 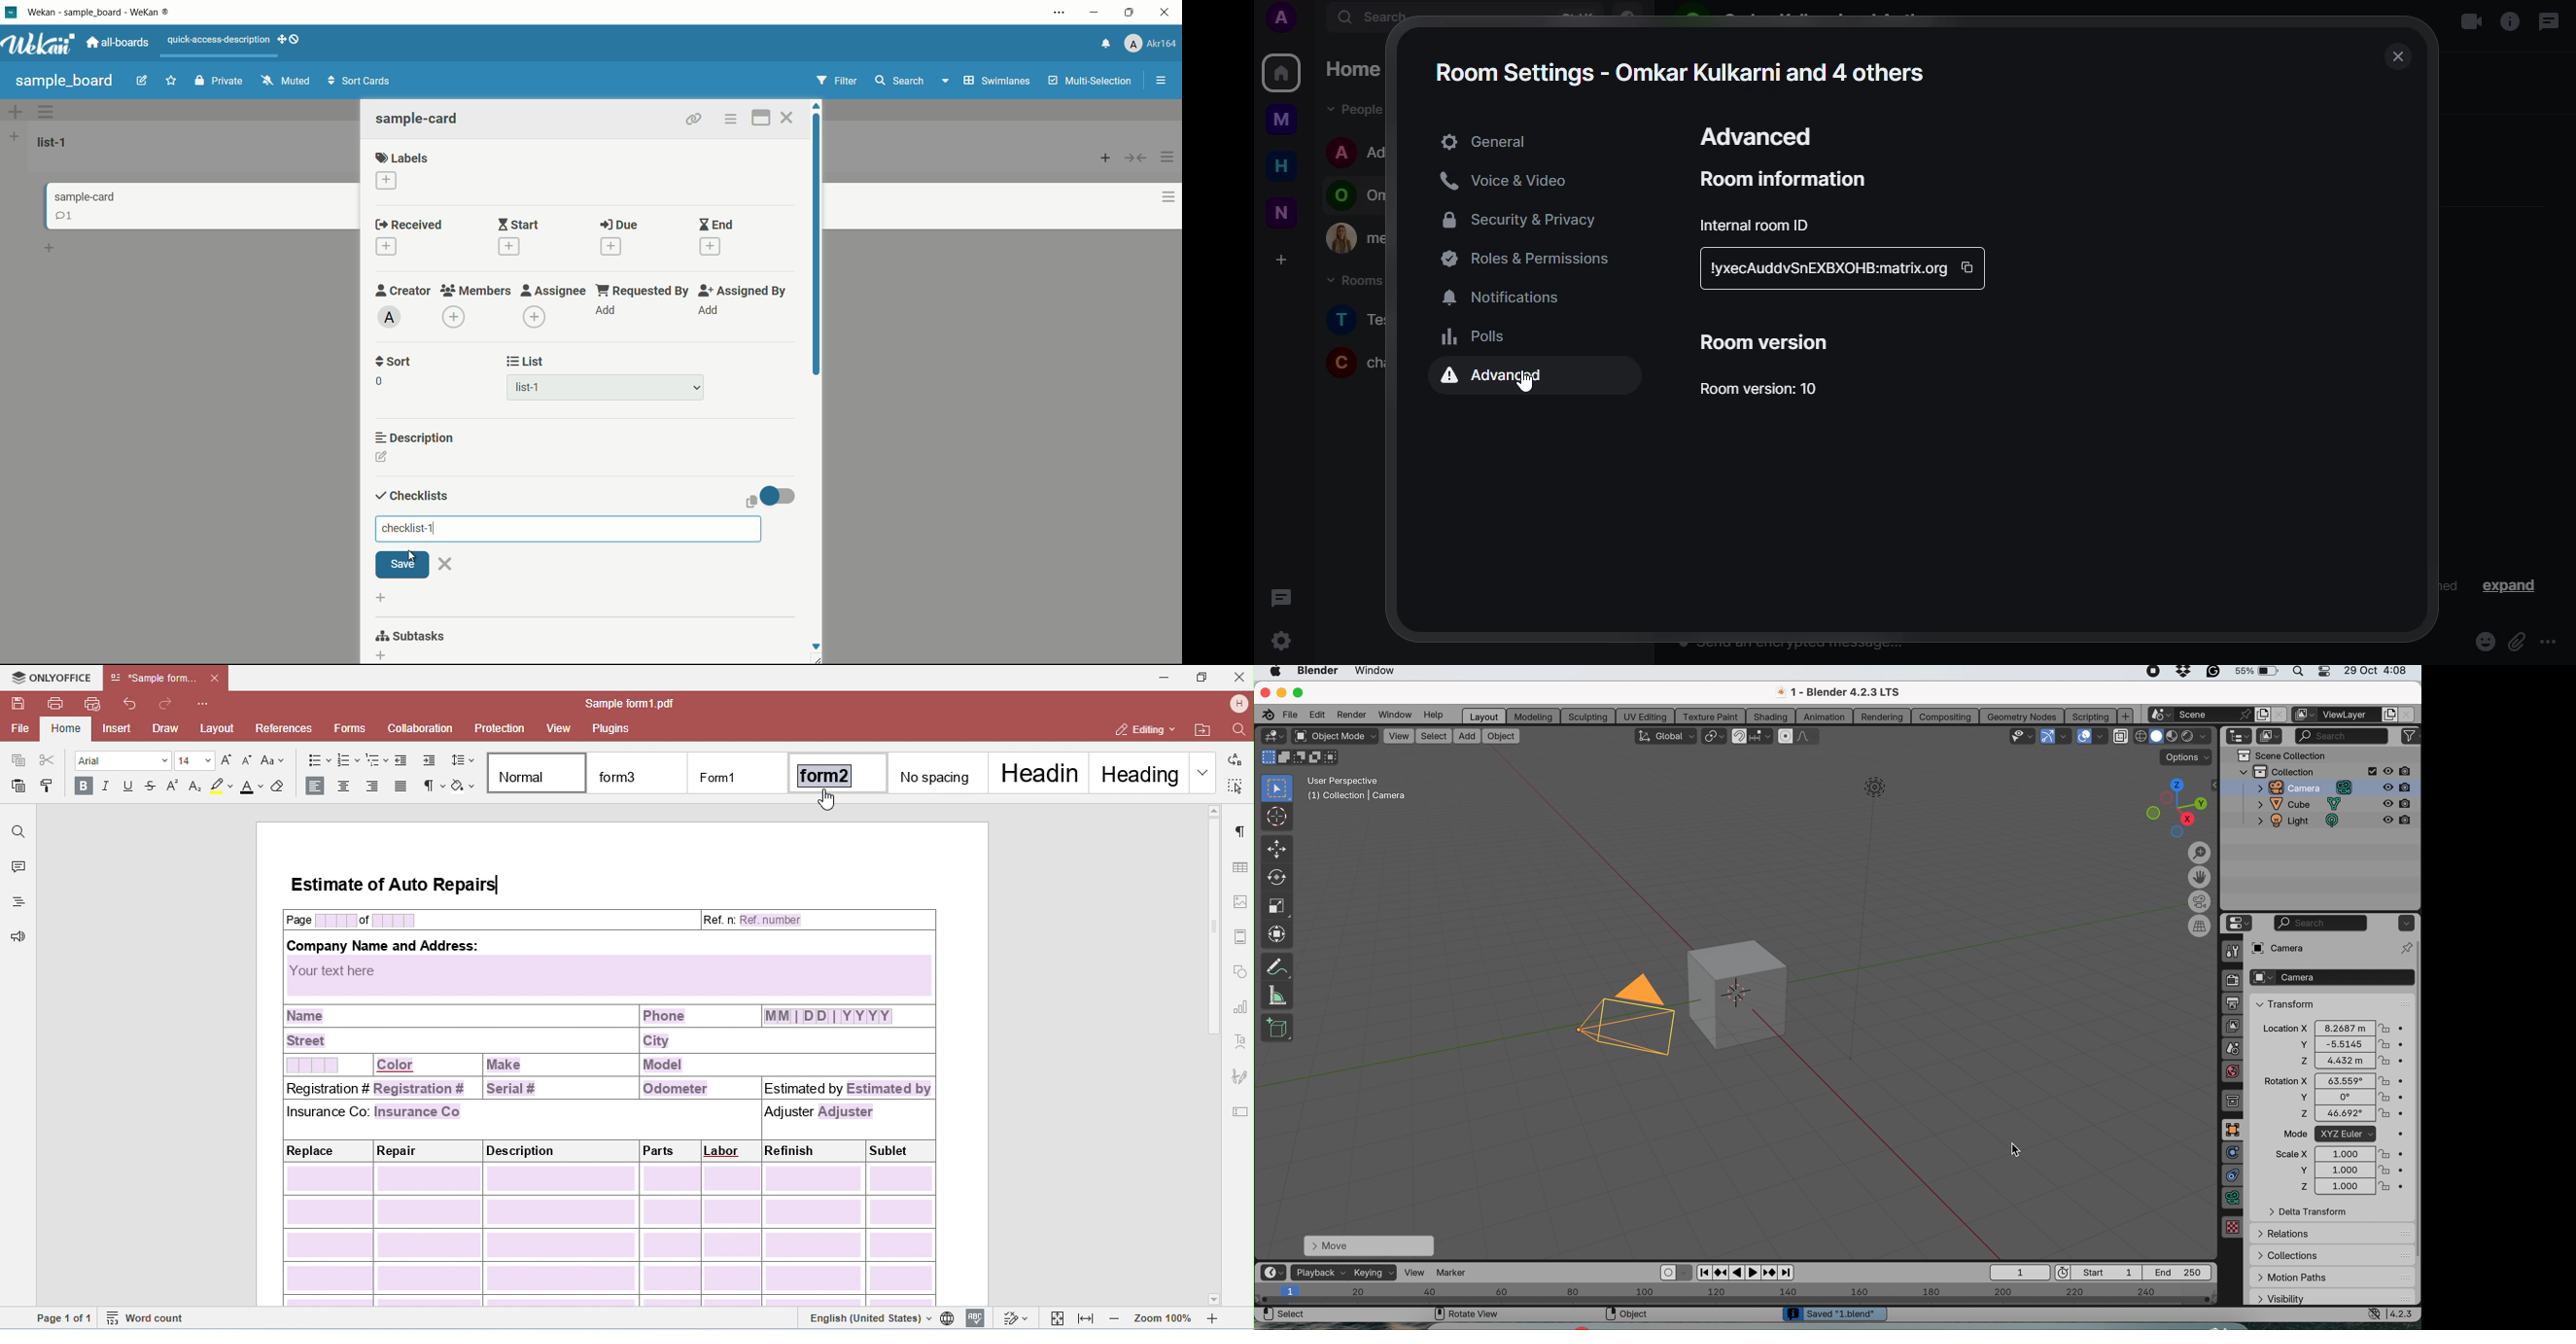 I want to click on button, so click(x=1139, y=157).